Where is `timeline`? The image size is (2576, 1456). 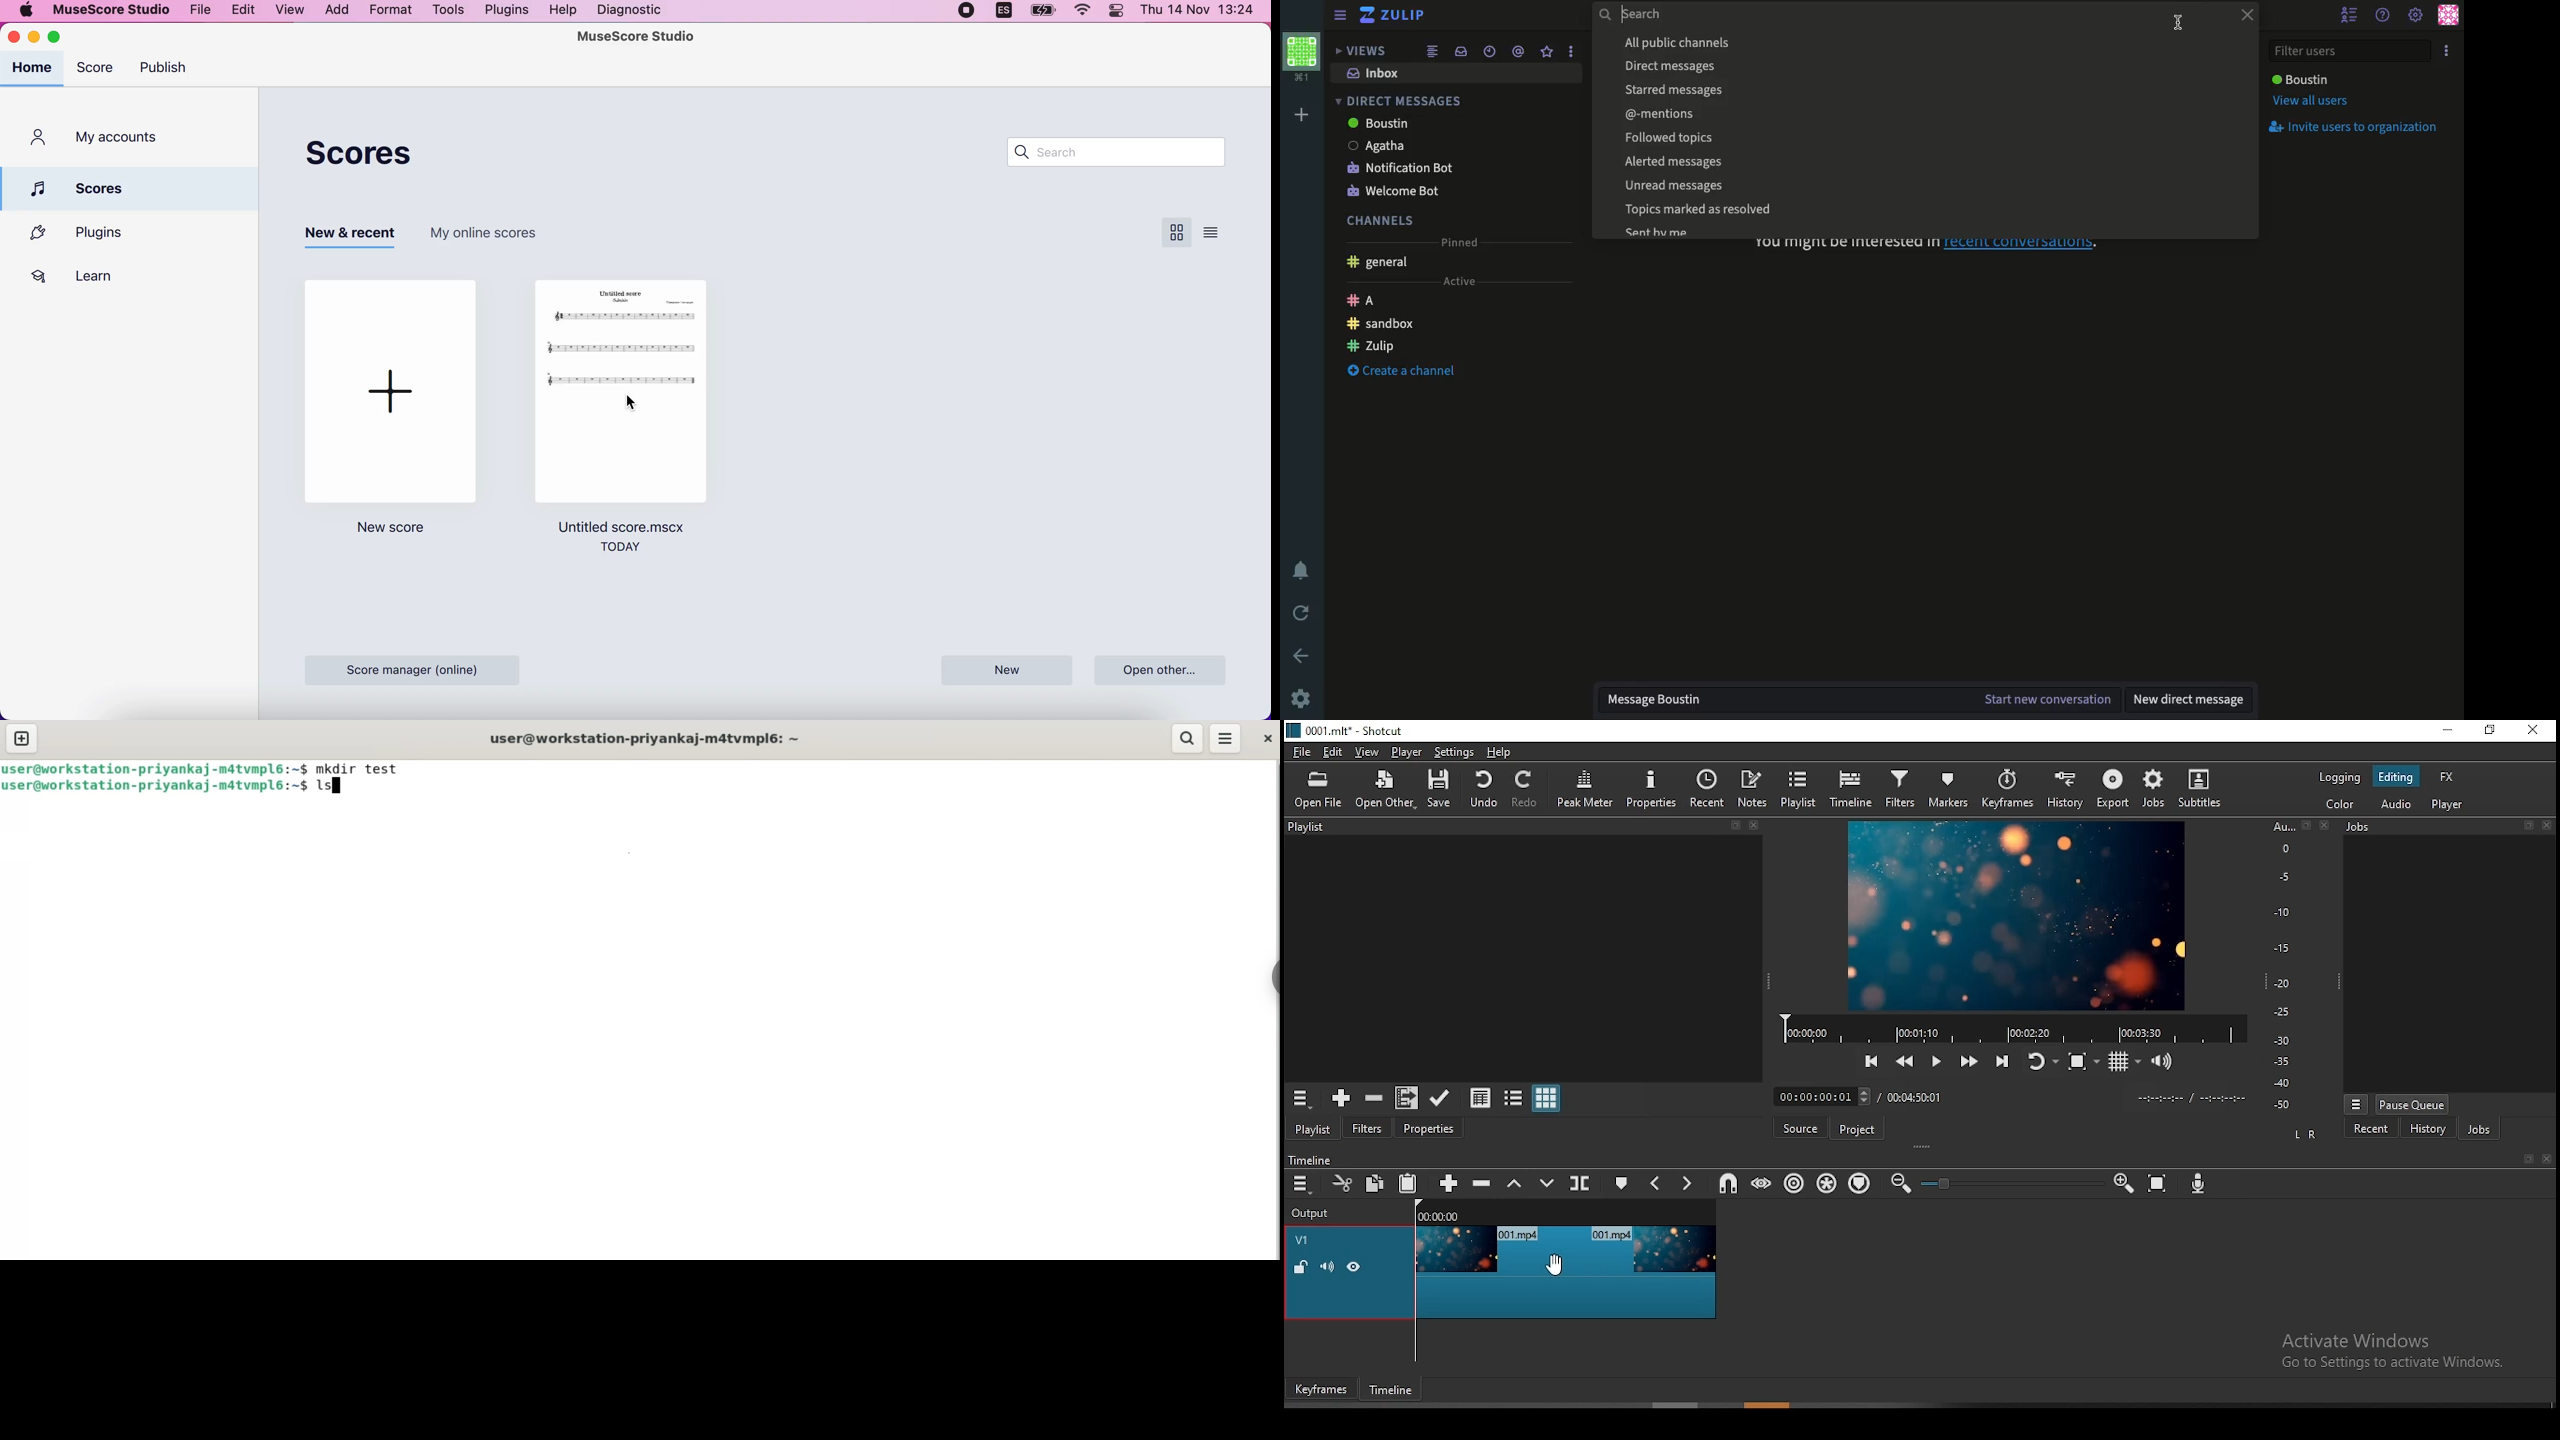 timeline is located at coordinates (1853, 792).